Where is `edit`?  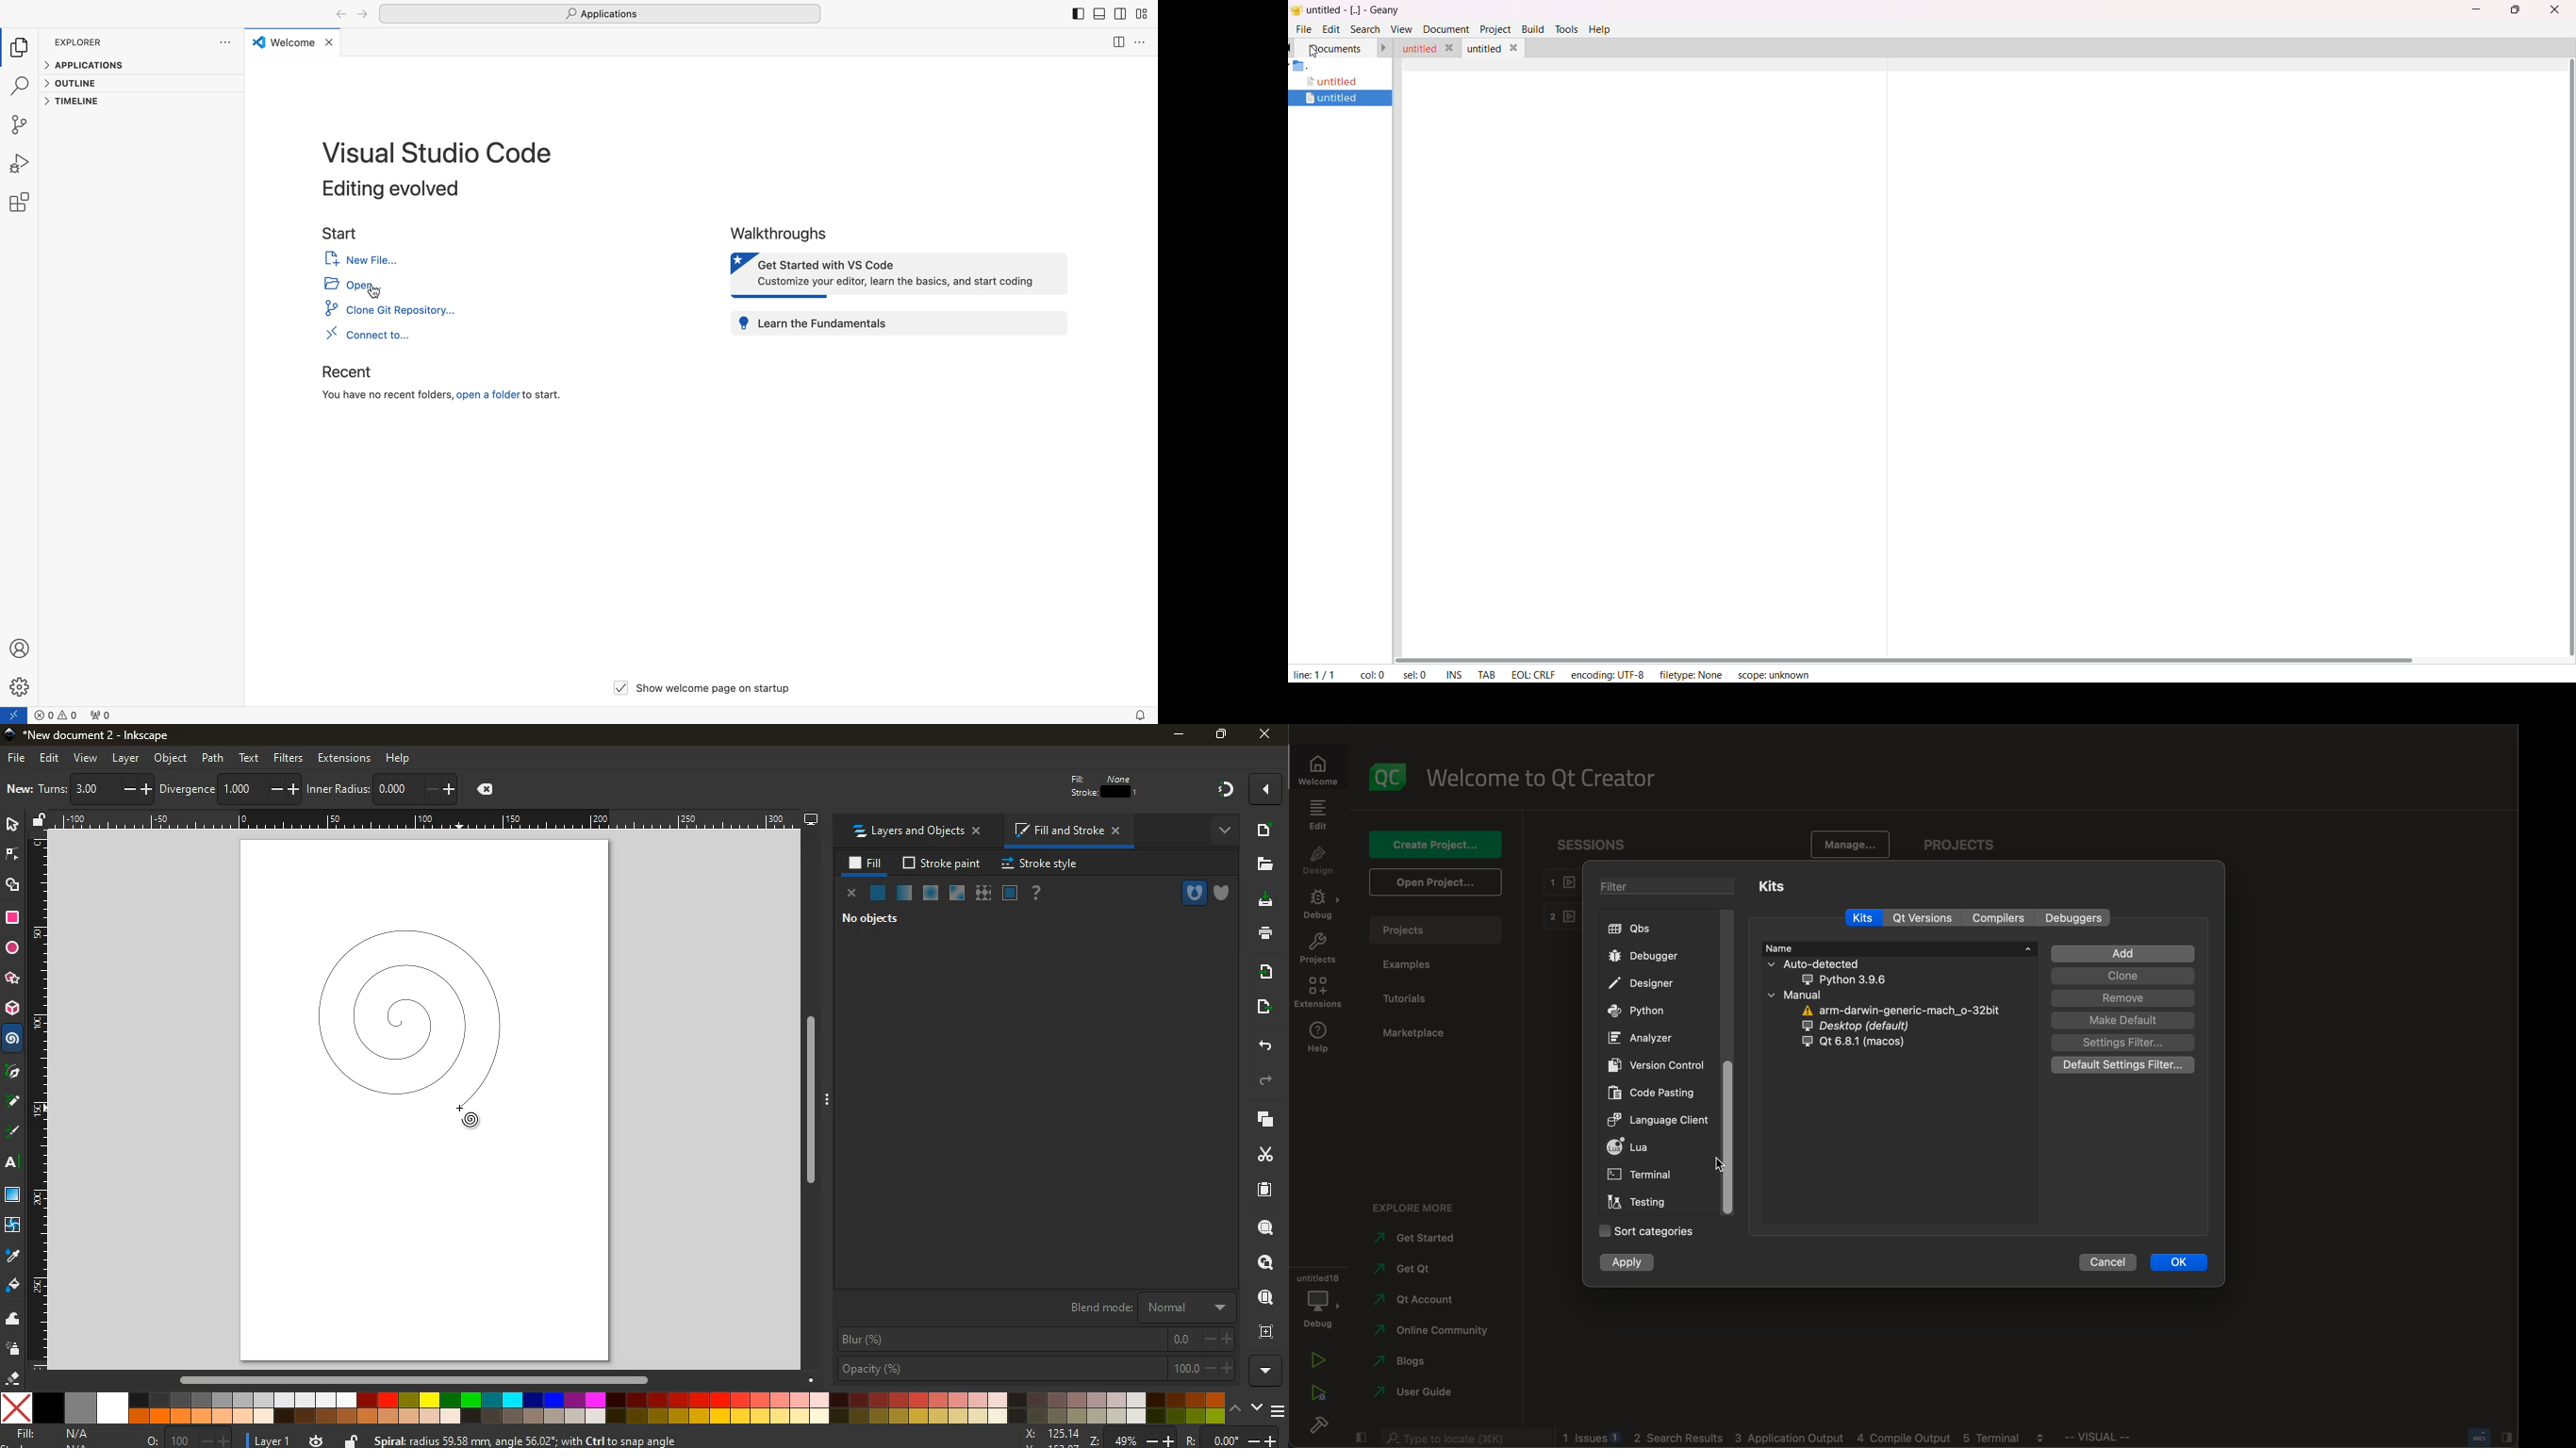
edit is located at coordinates (1122, 789).